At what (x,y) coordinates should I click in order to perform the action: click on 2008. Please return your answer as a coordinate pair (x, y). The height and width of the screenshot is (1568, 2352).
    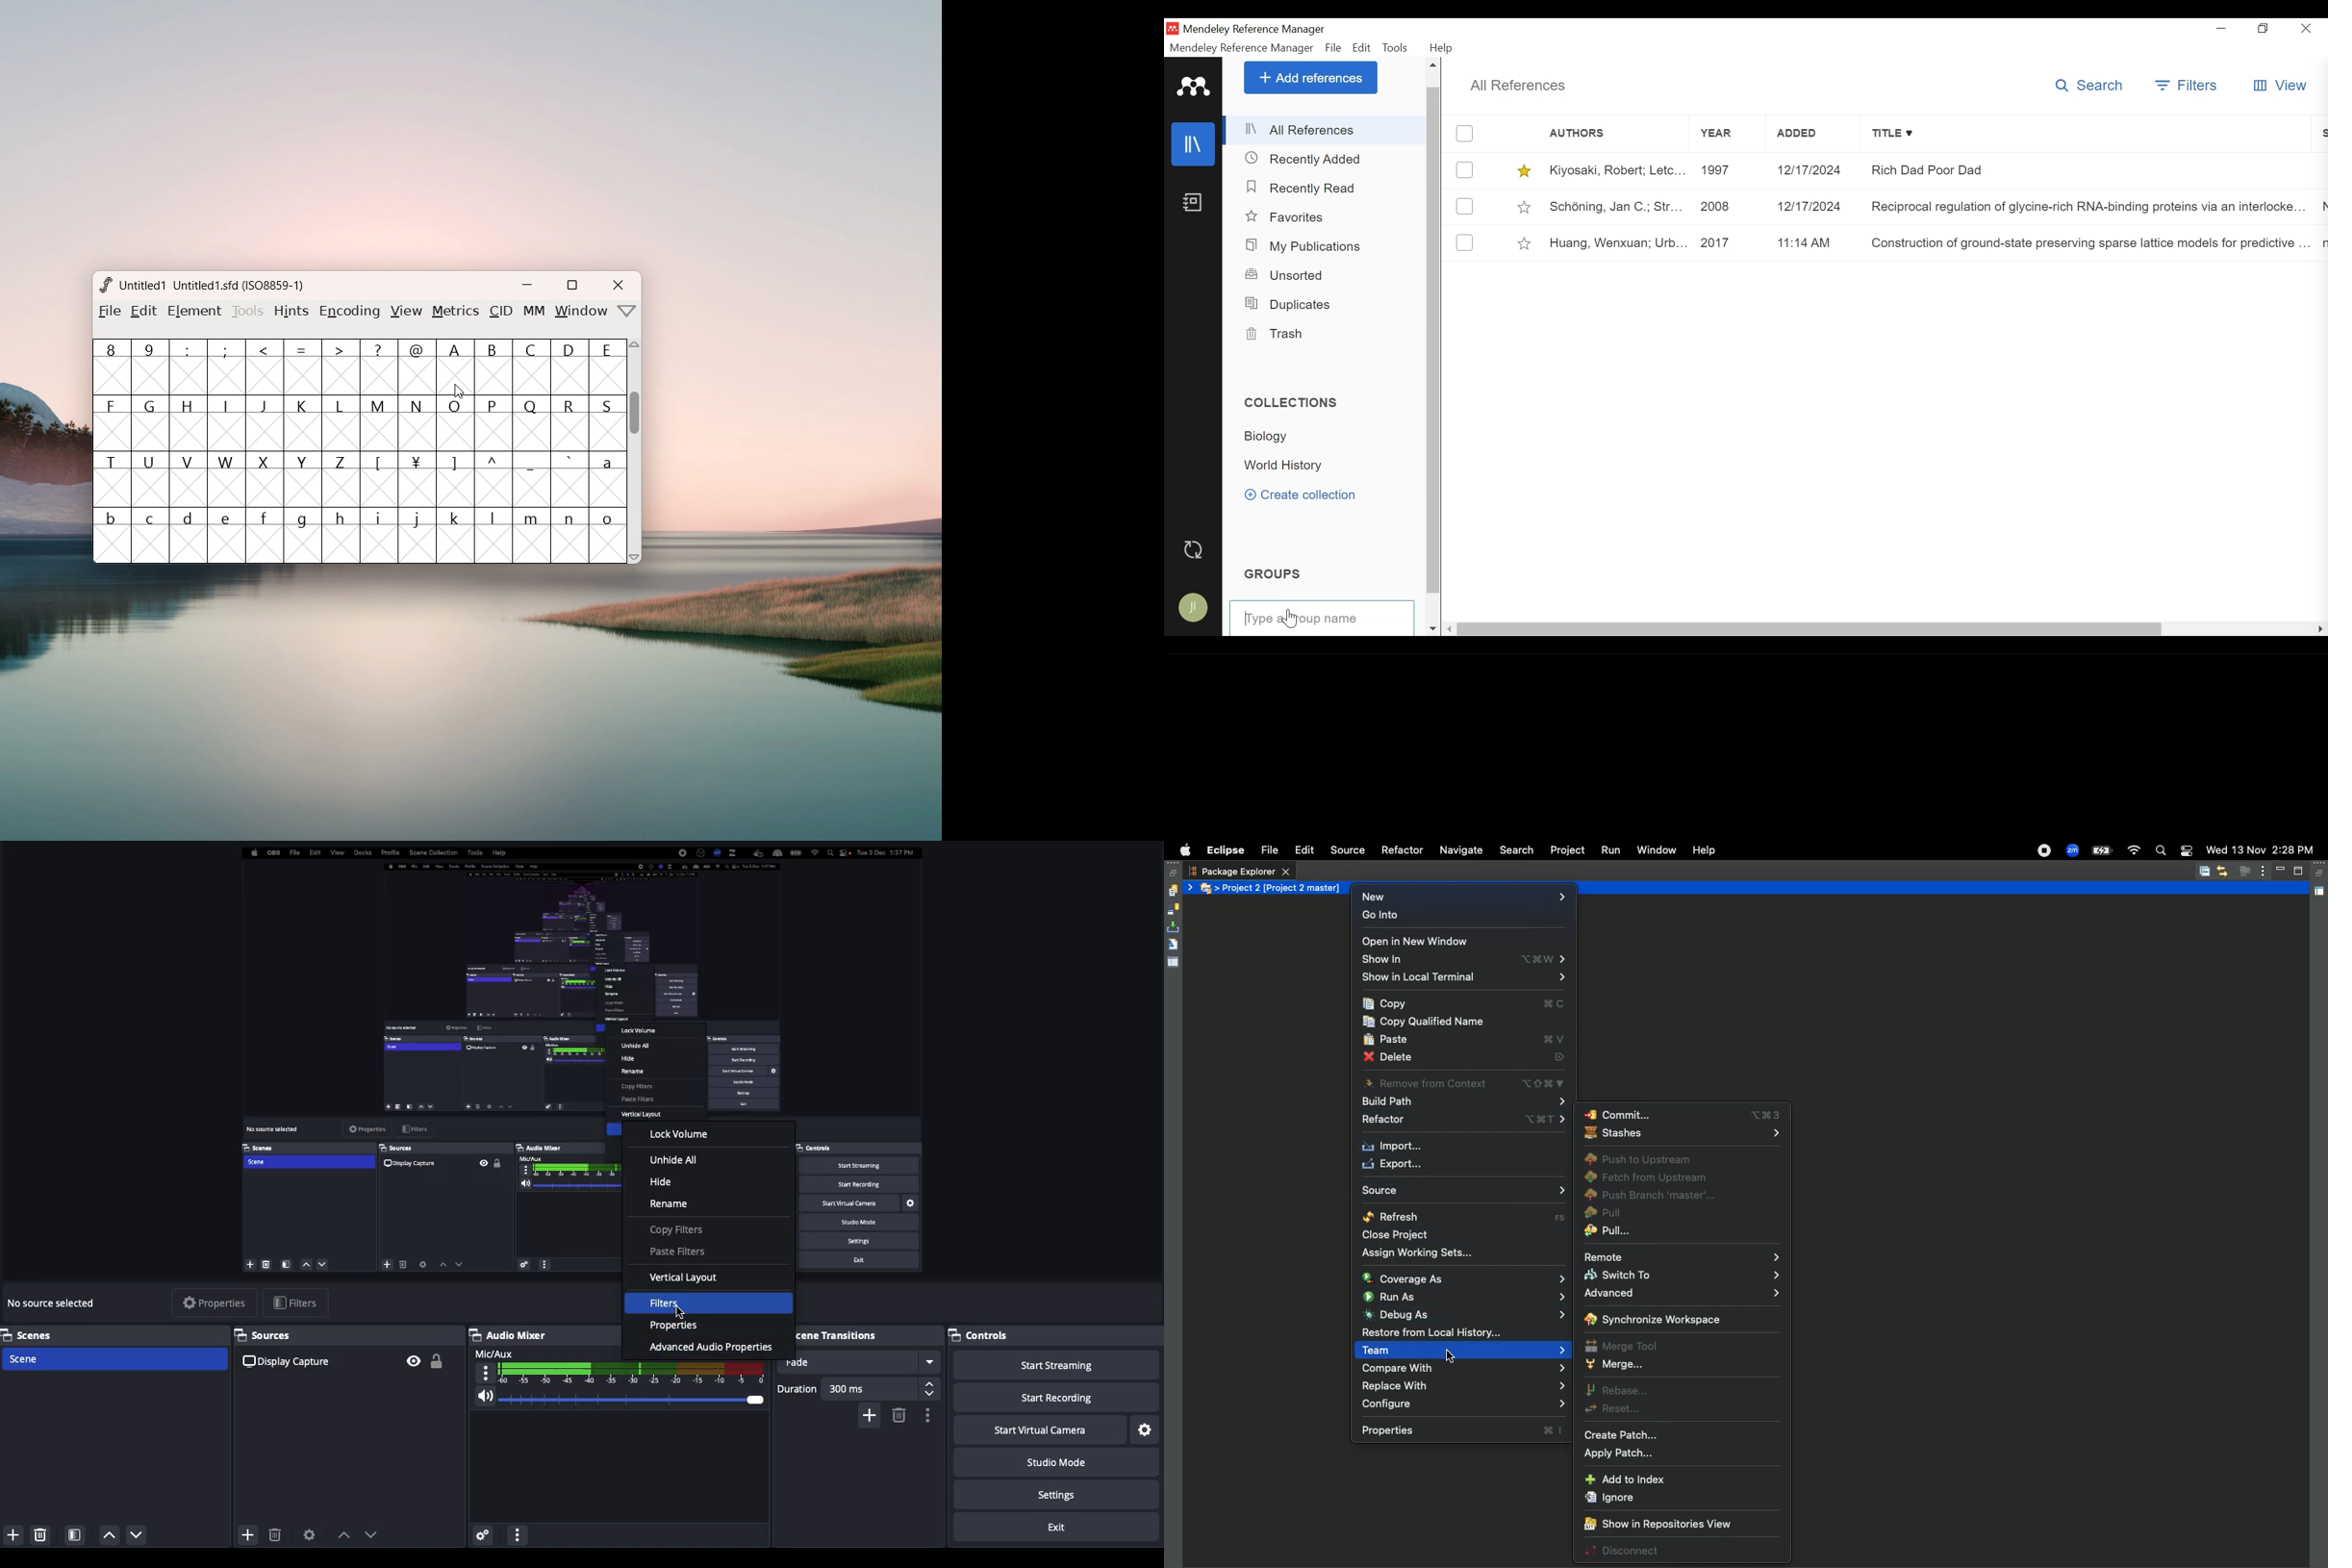
    Looking at the image, I should click on (1727, 206).